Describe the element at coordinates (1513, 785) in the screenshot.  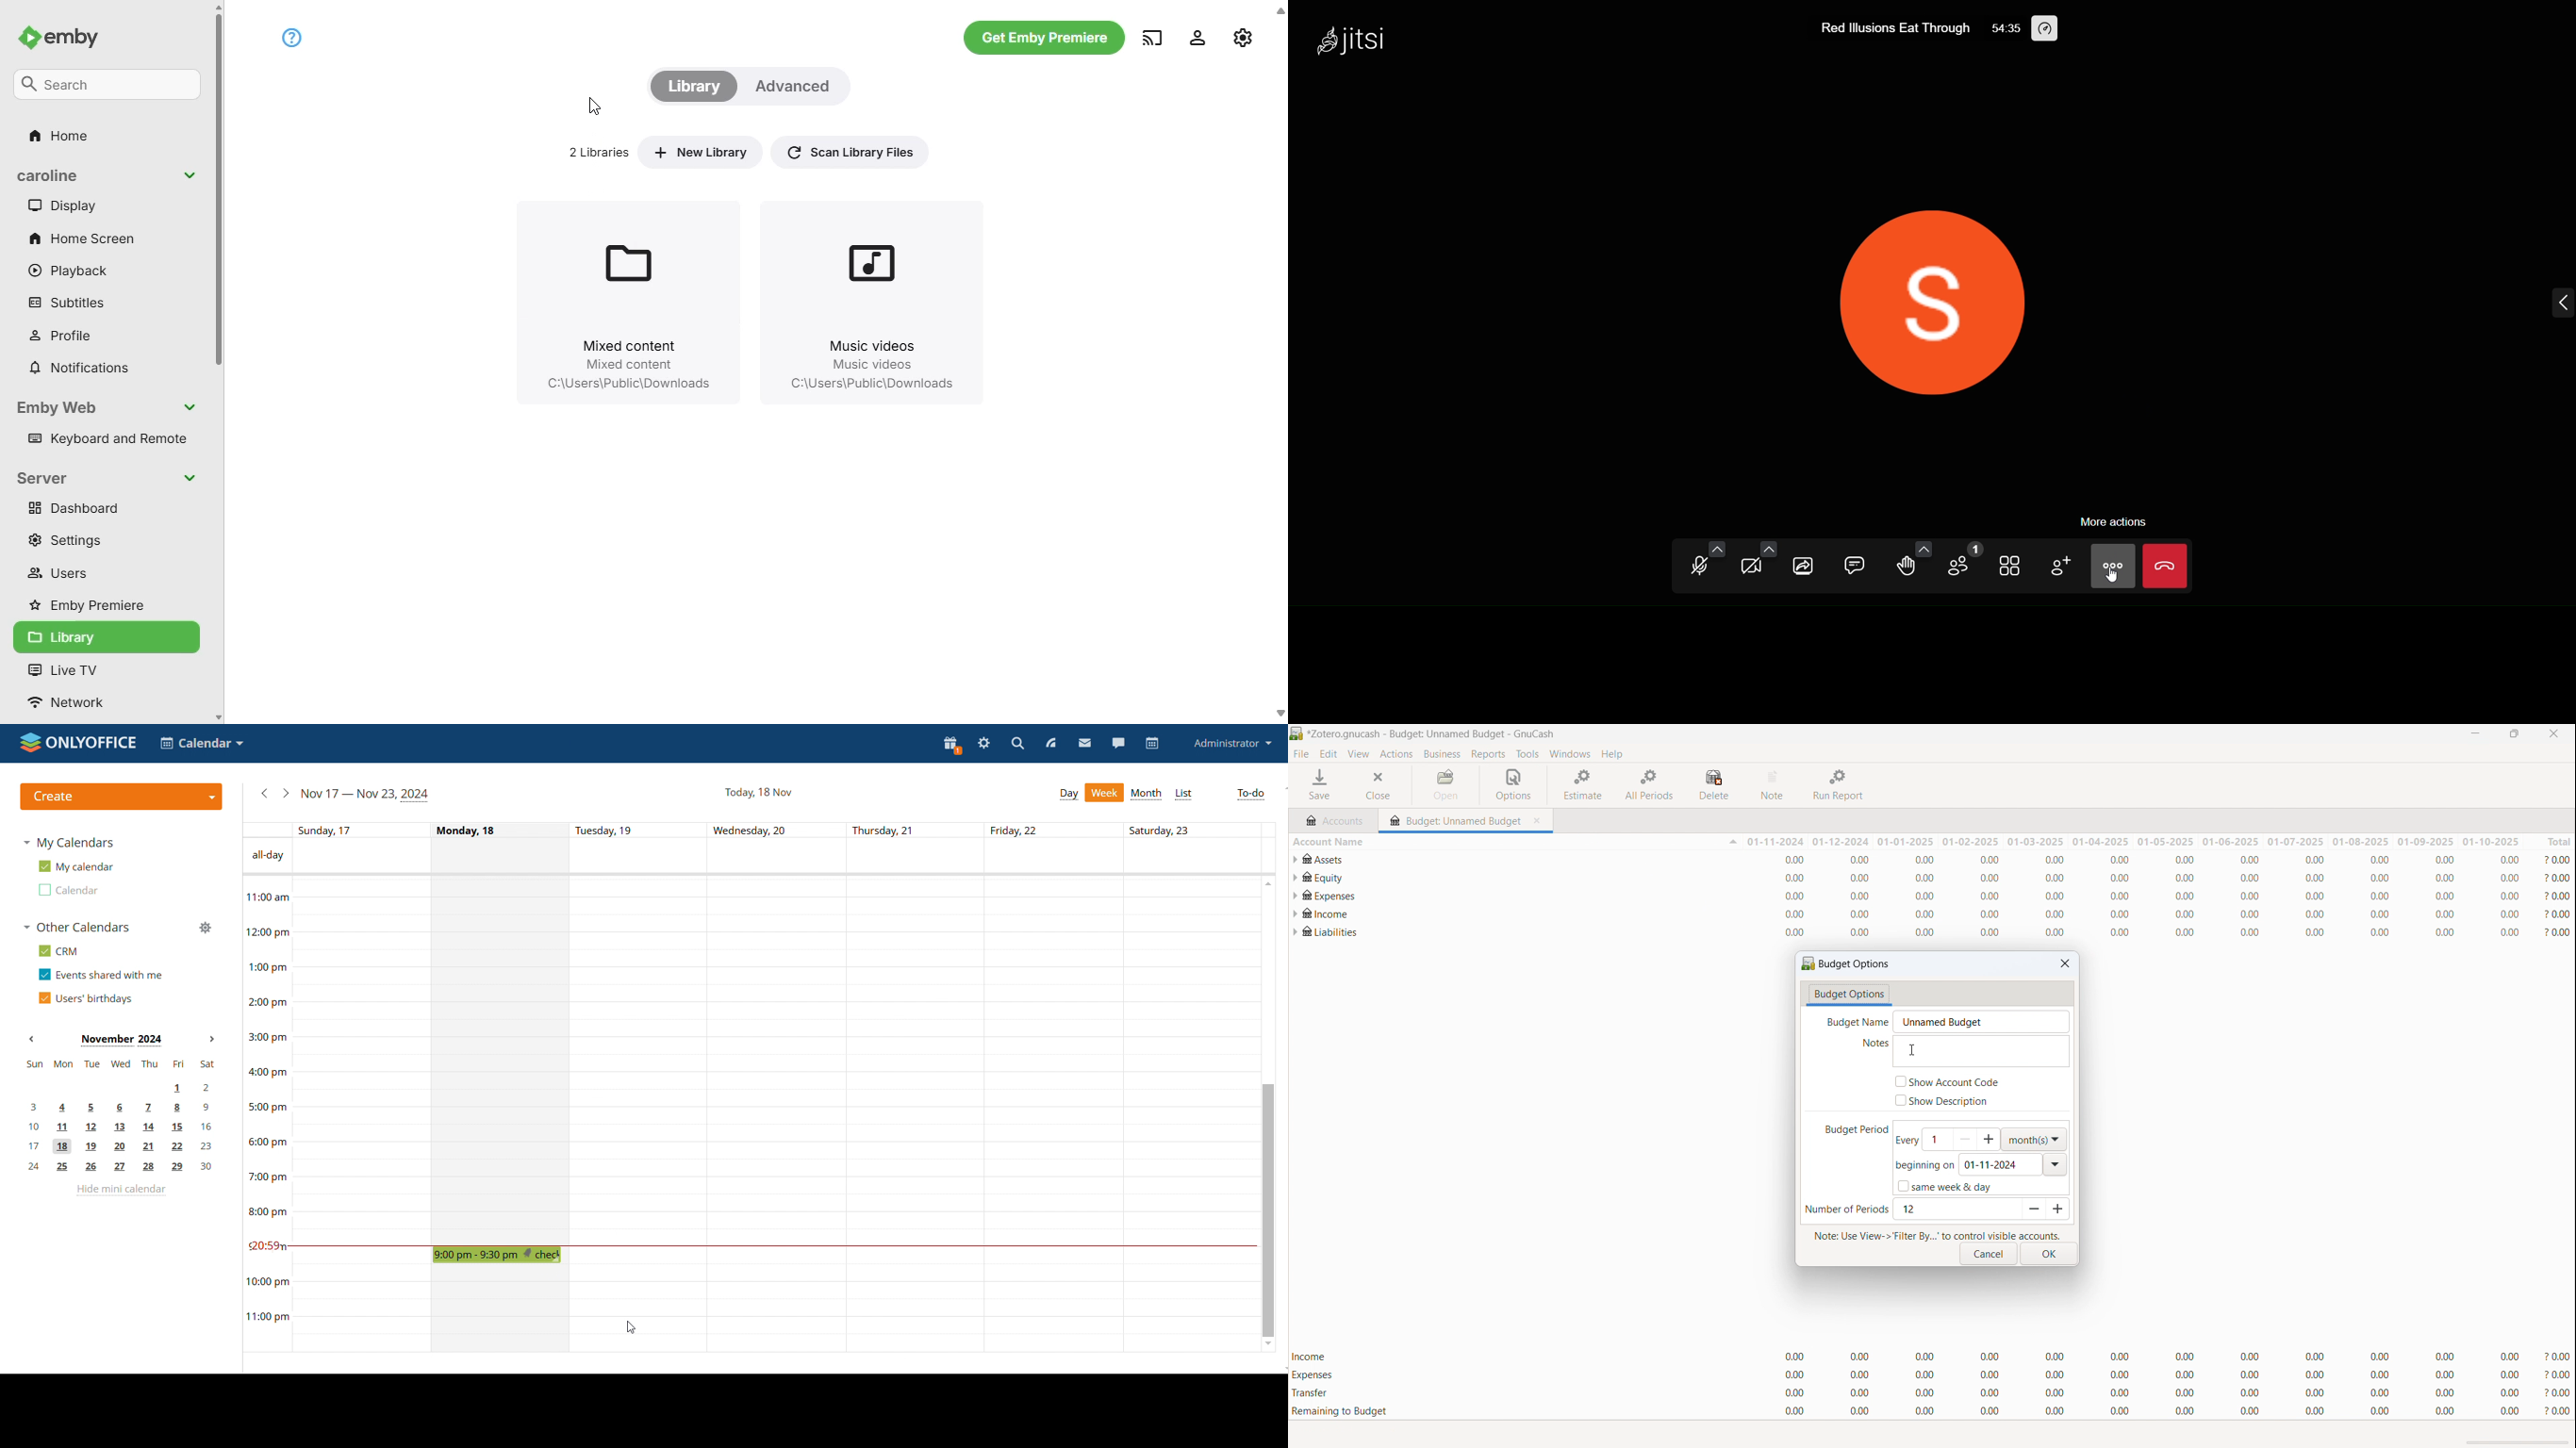
I see `options` at that location.